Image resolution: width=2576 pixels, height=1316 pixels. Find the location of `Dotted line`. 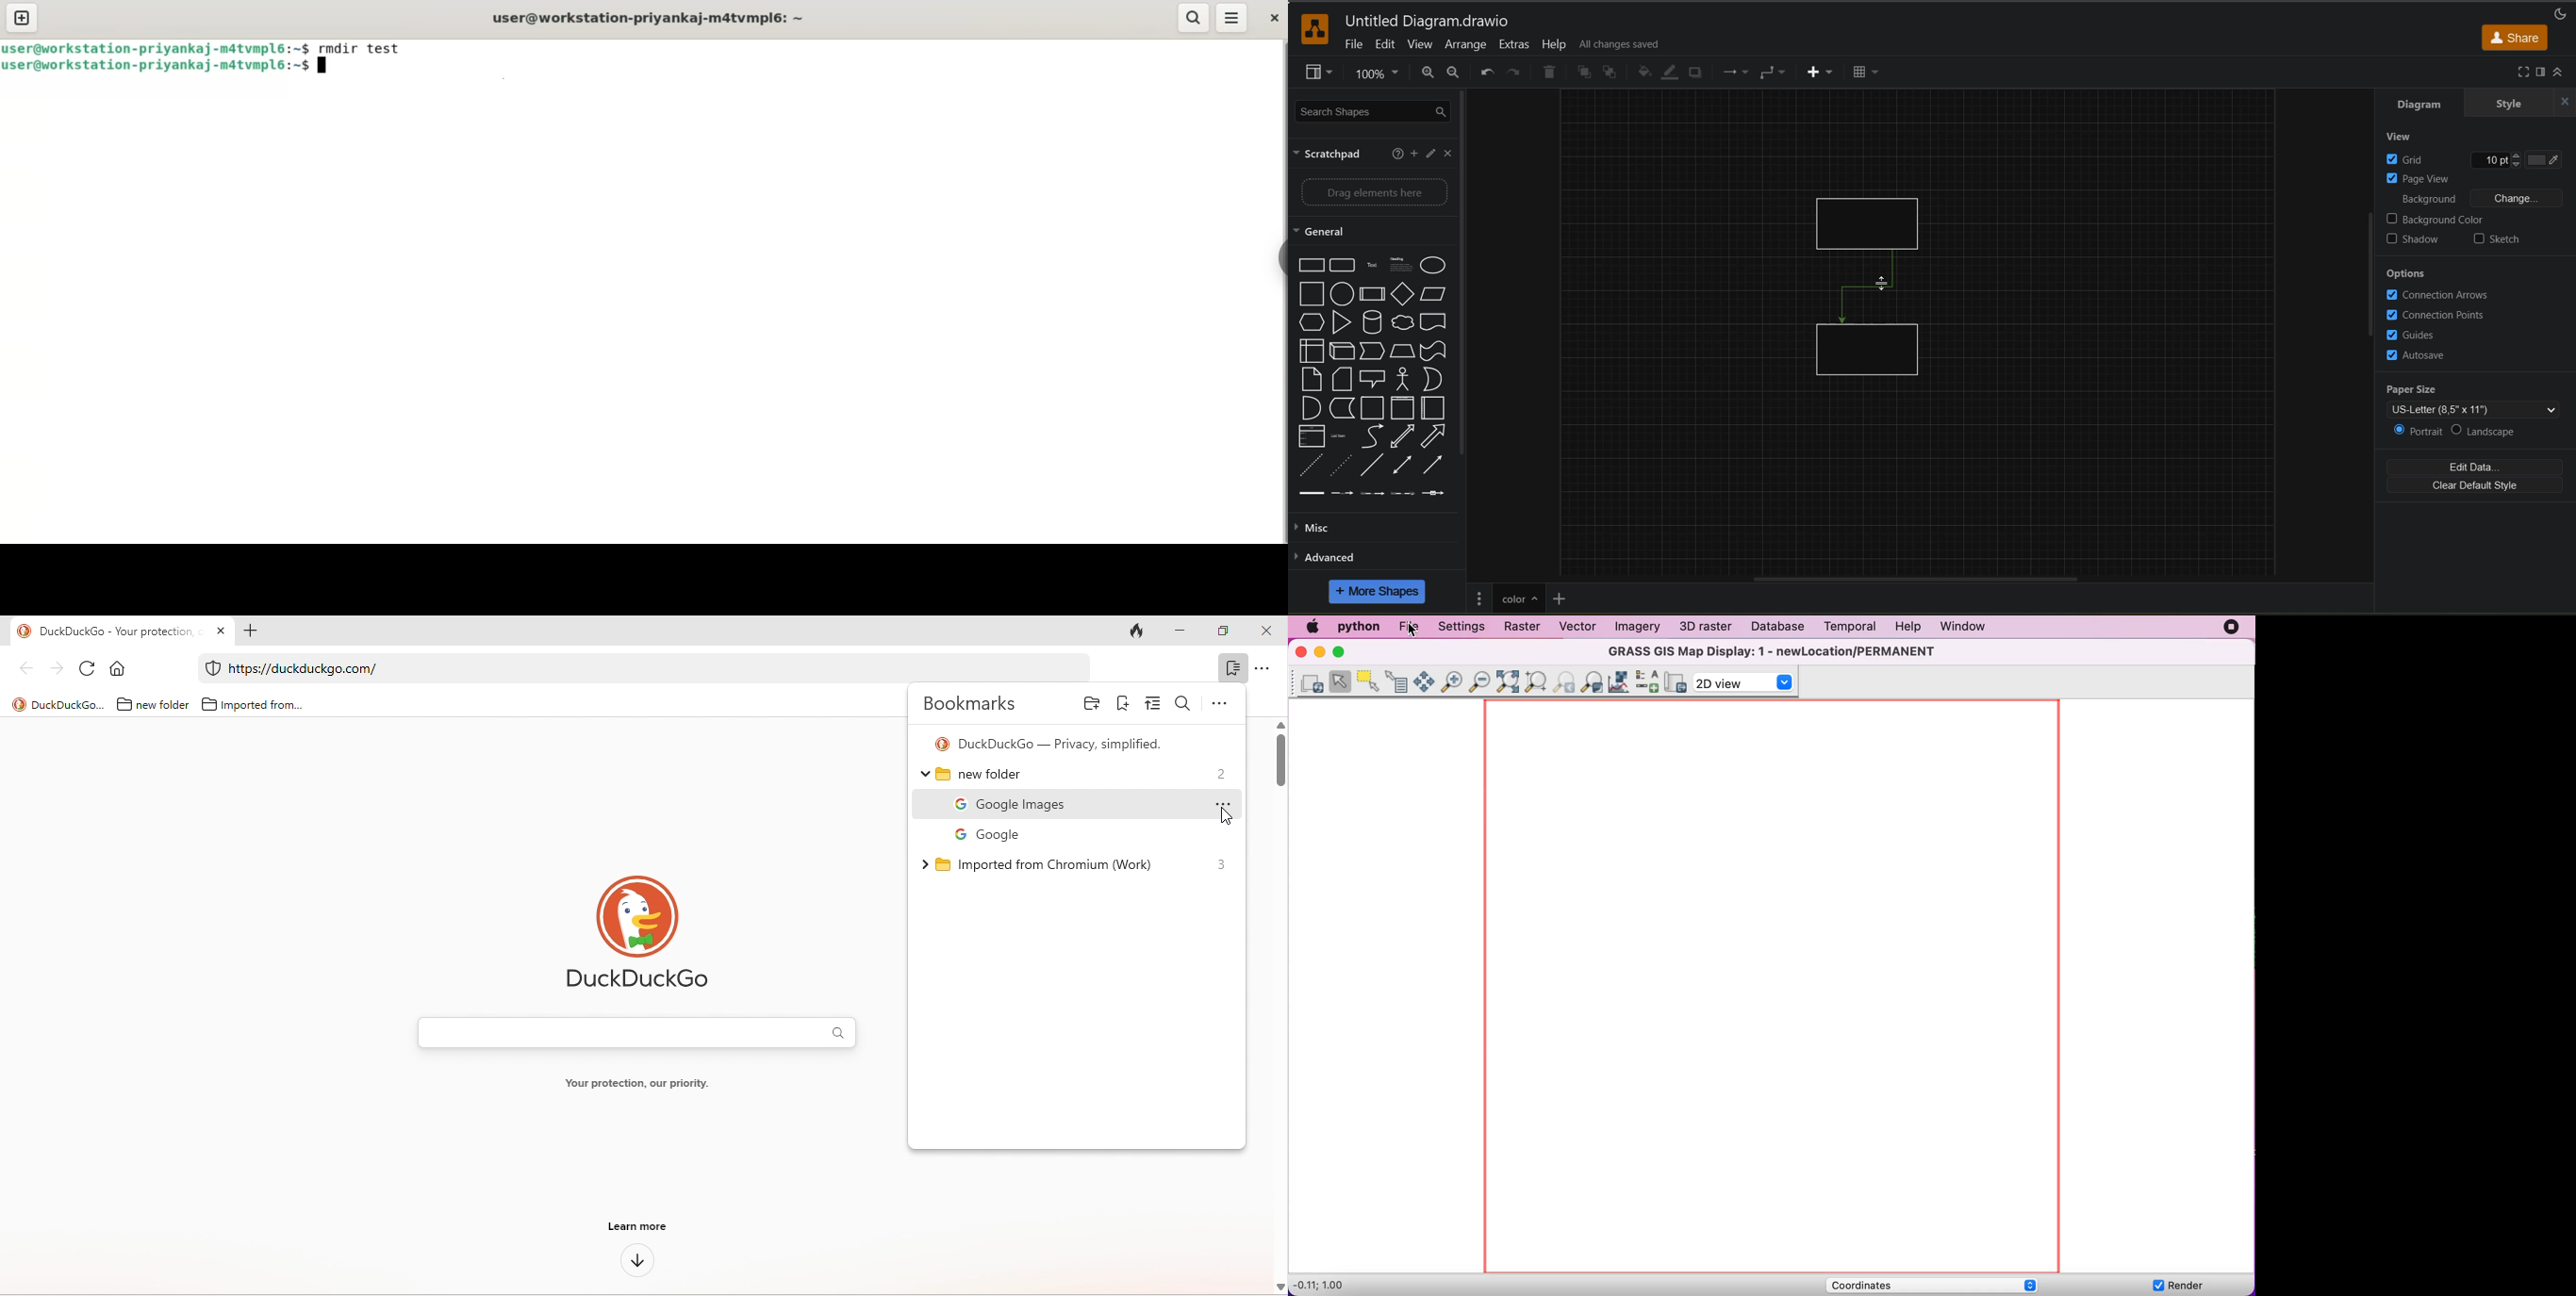

Dotted line is located at coordinates (1341, 465).